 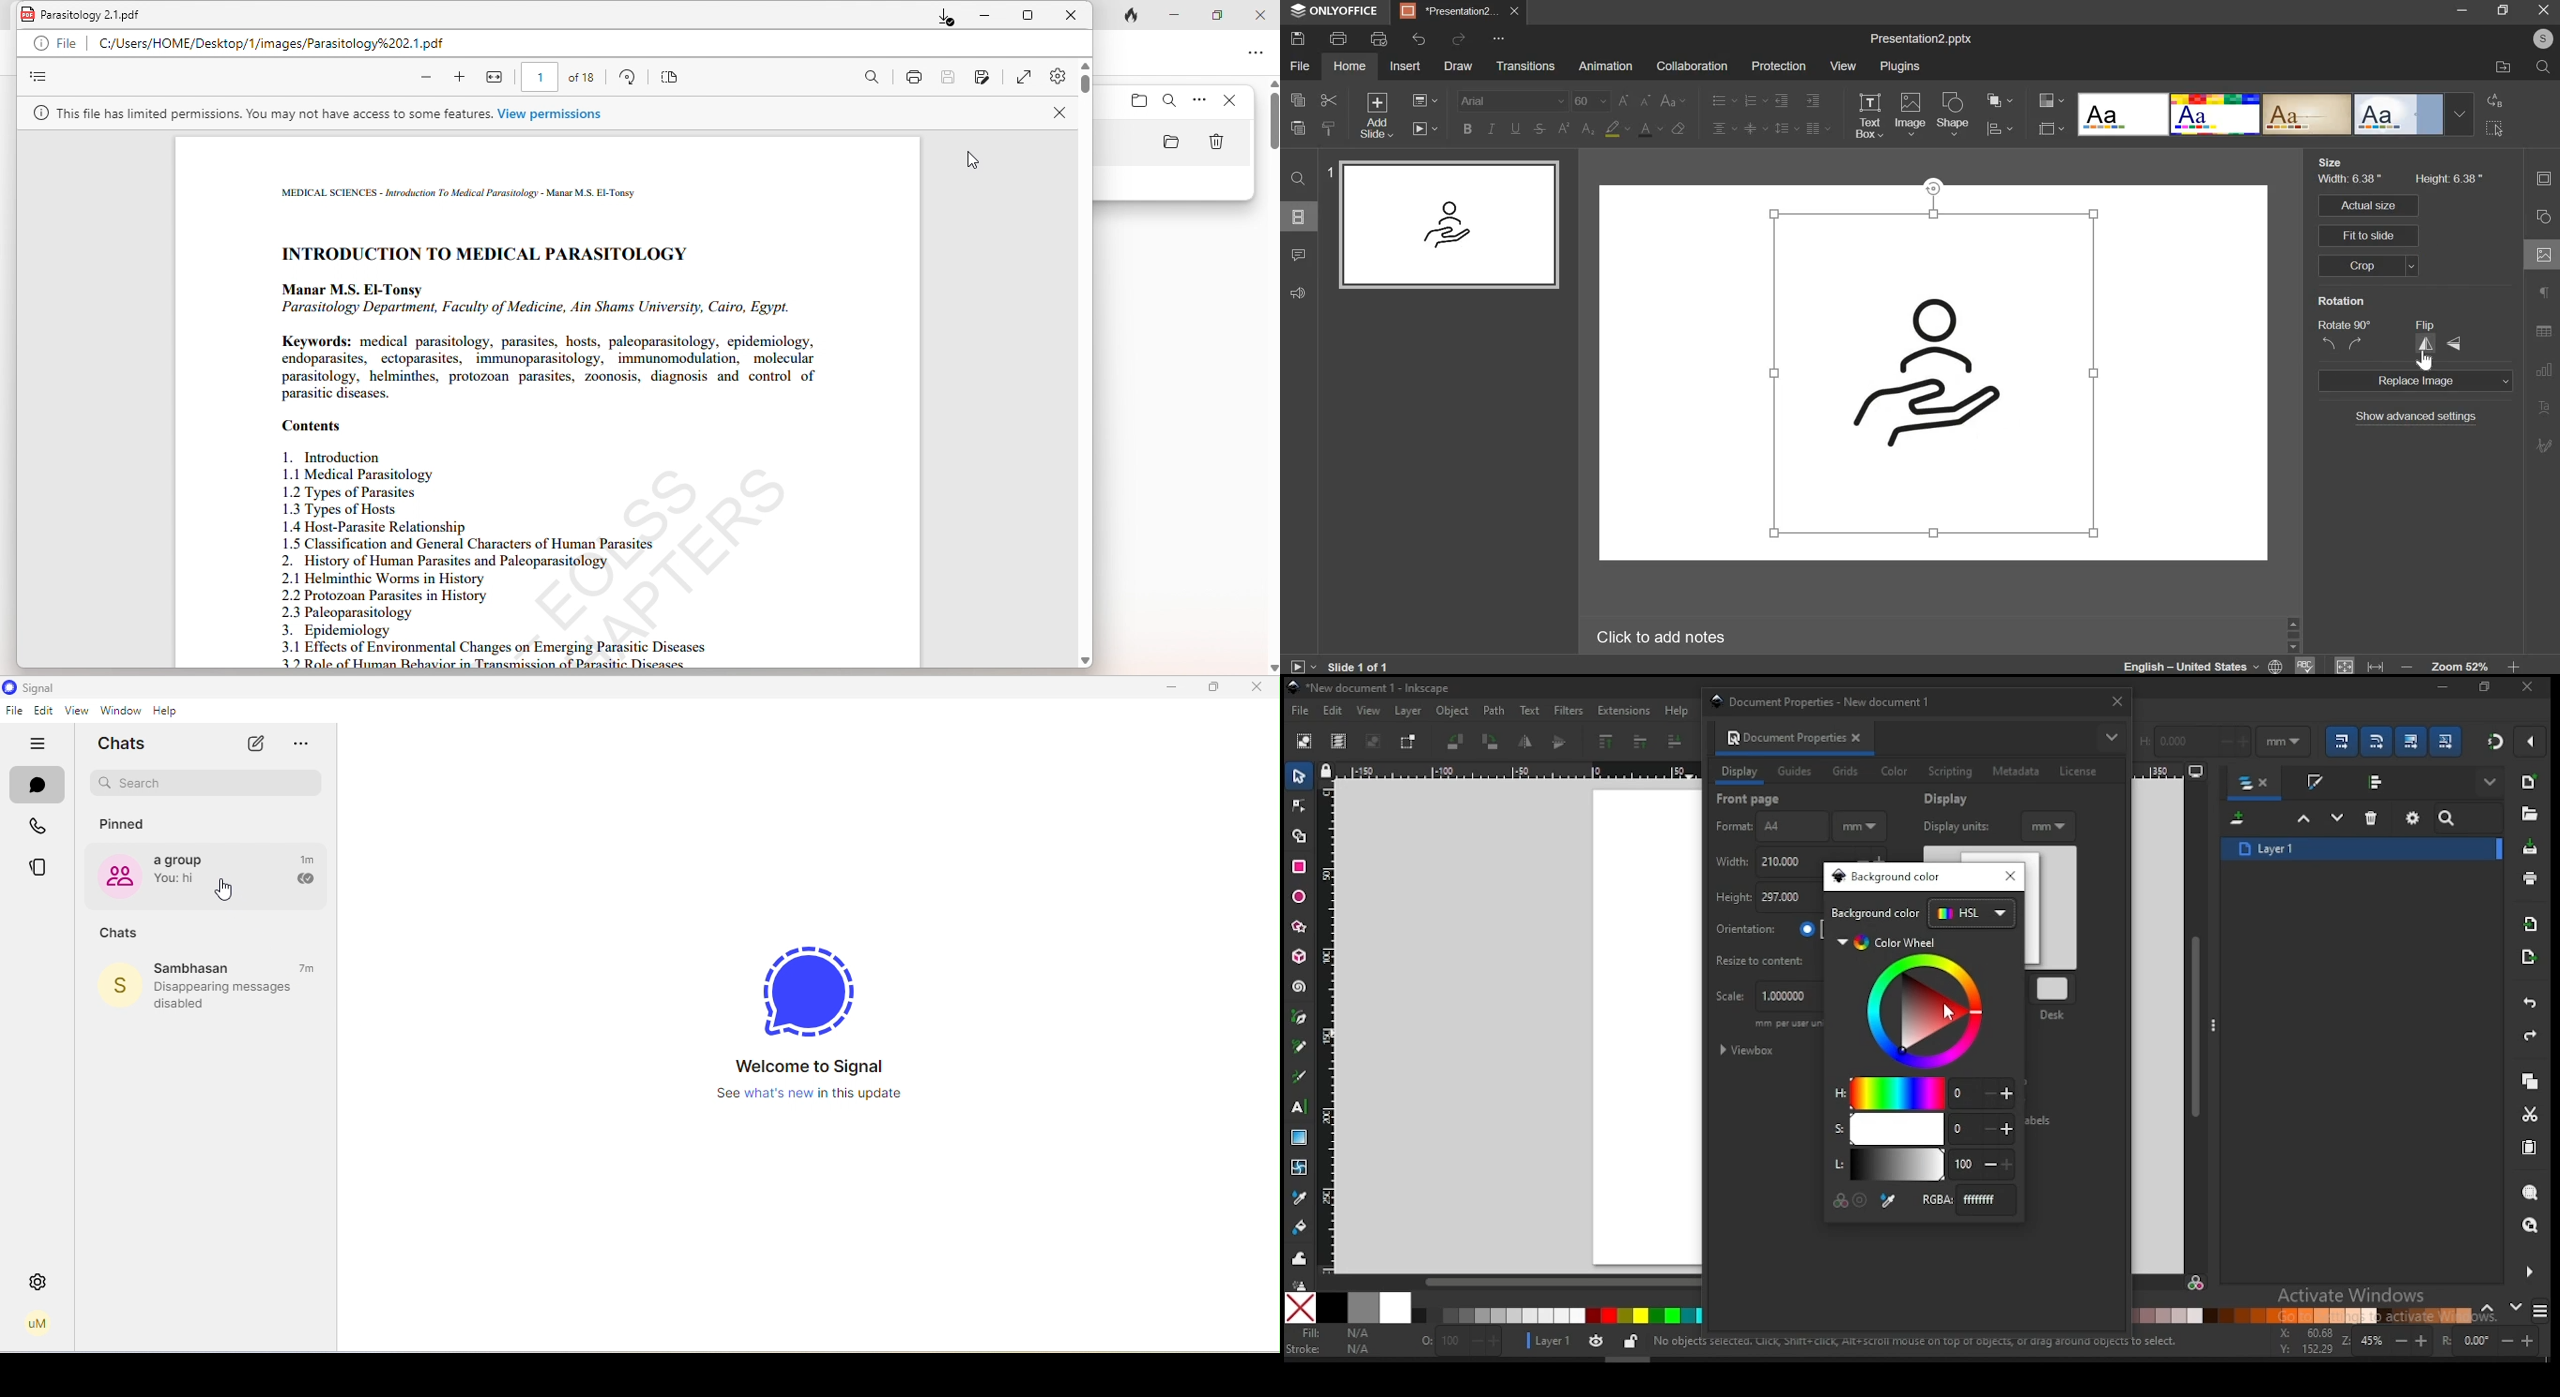 I want to click on rotate 90, so click(x=2346, y=337).